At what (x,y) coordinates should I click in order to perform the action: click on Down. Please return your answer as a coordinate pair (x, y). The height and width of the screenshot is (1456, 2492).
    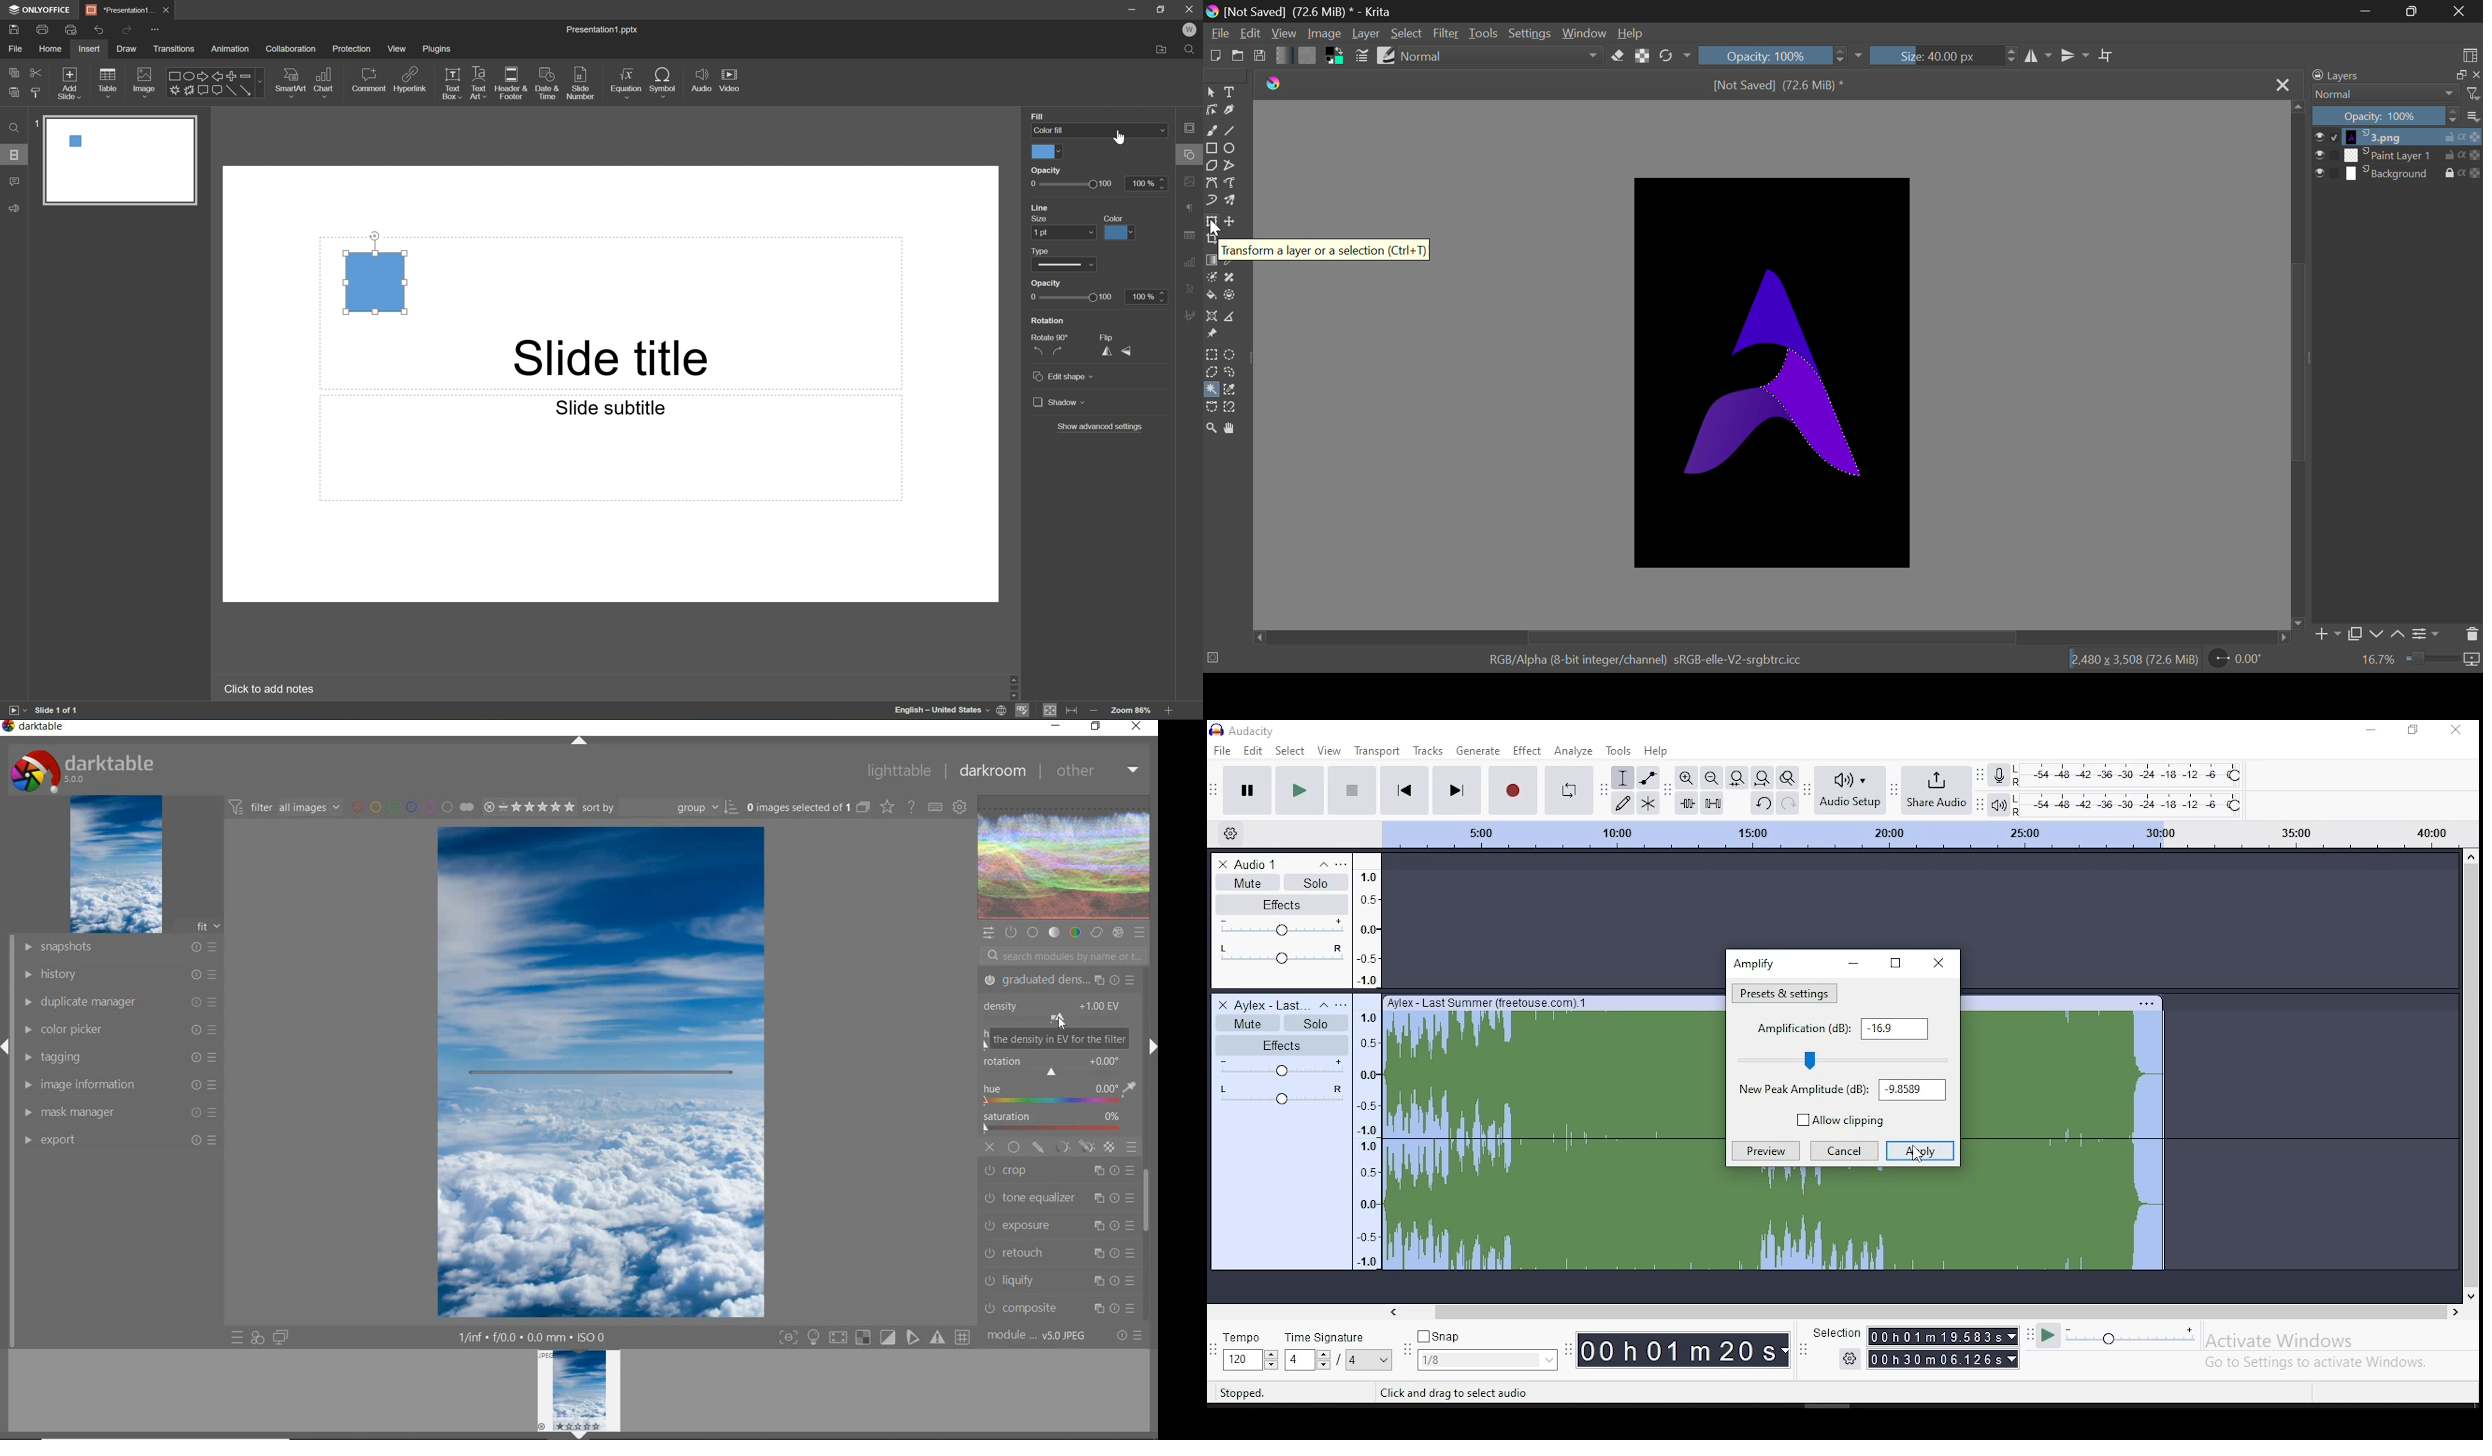
    Looking at the image, I should click on (580, 1435).